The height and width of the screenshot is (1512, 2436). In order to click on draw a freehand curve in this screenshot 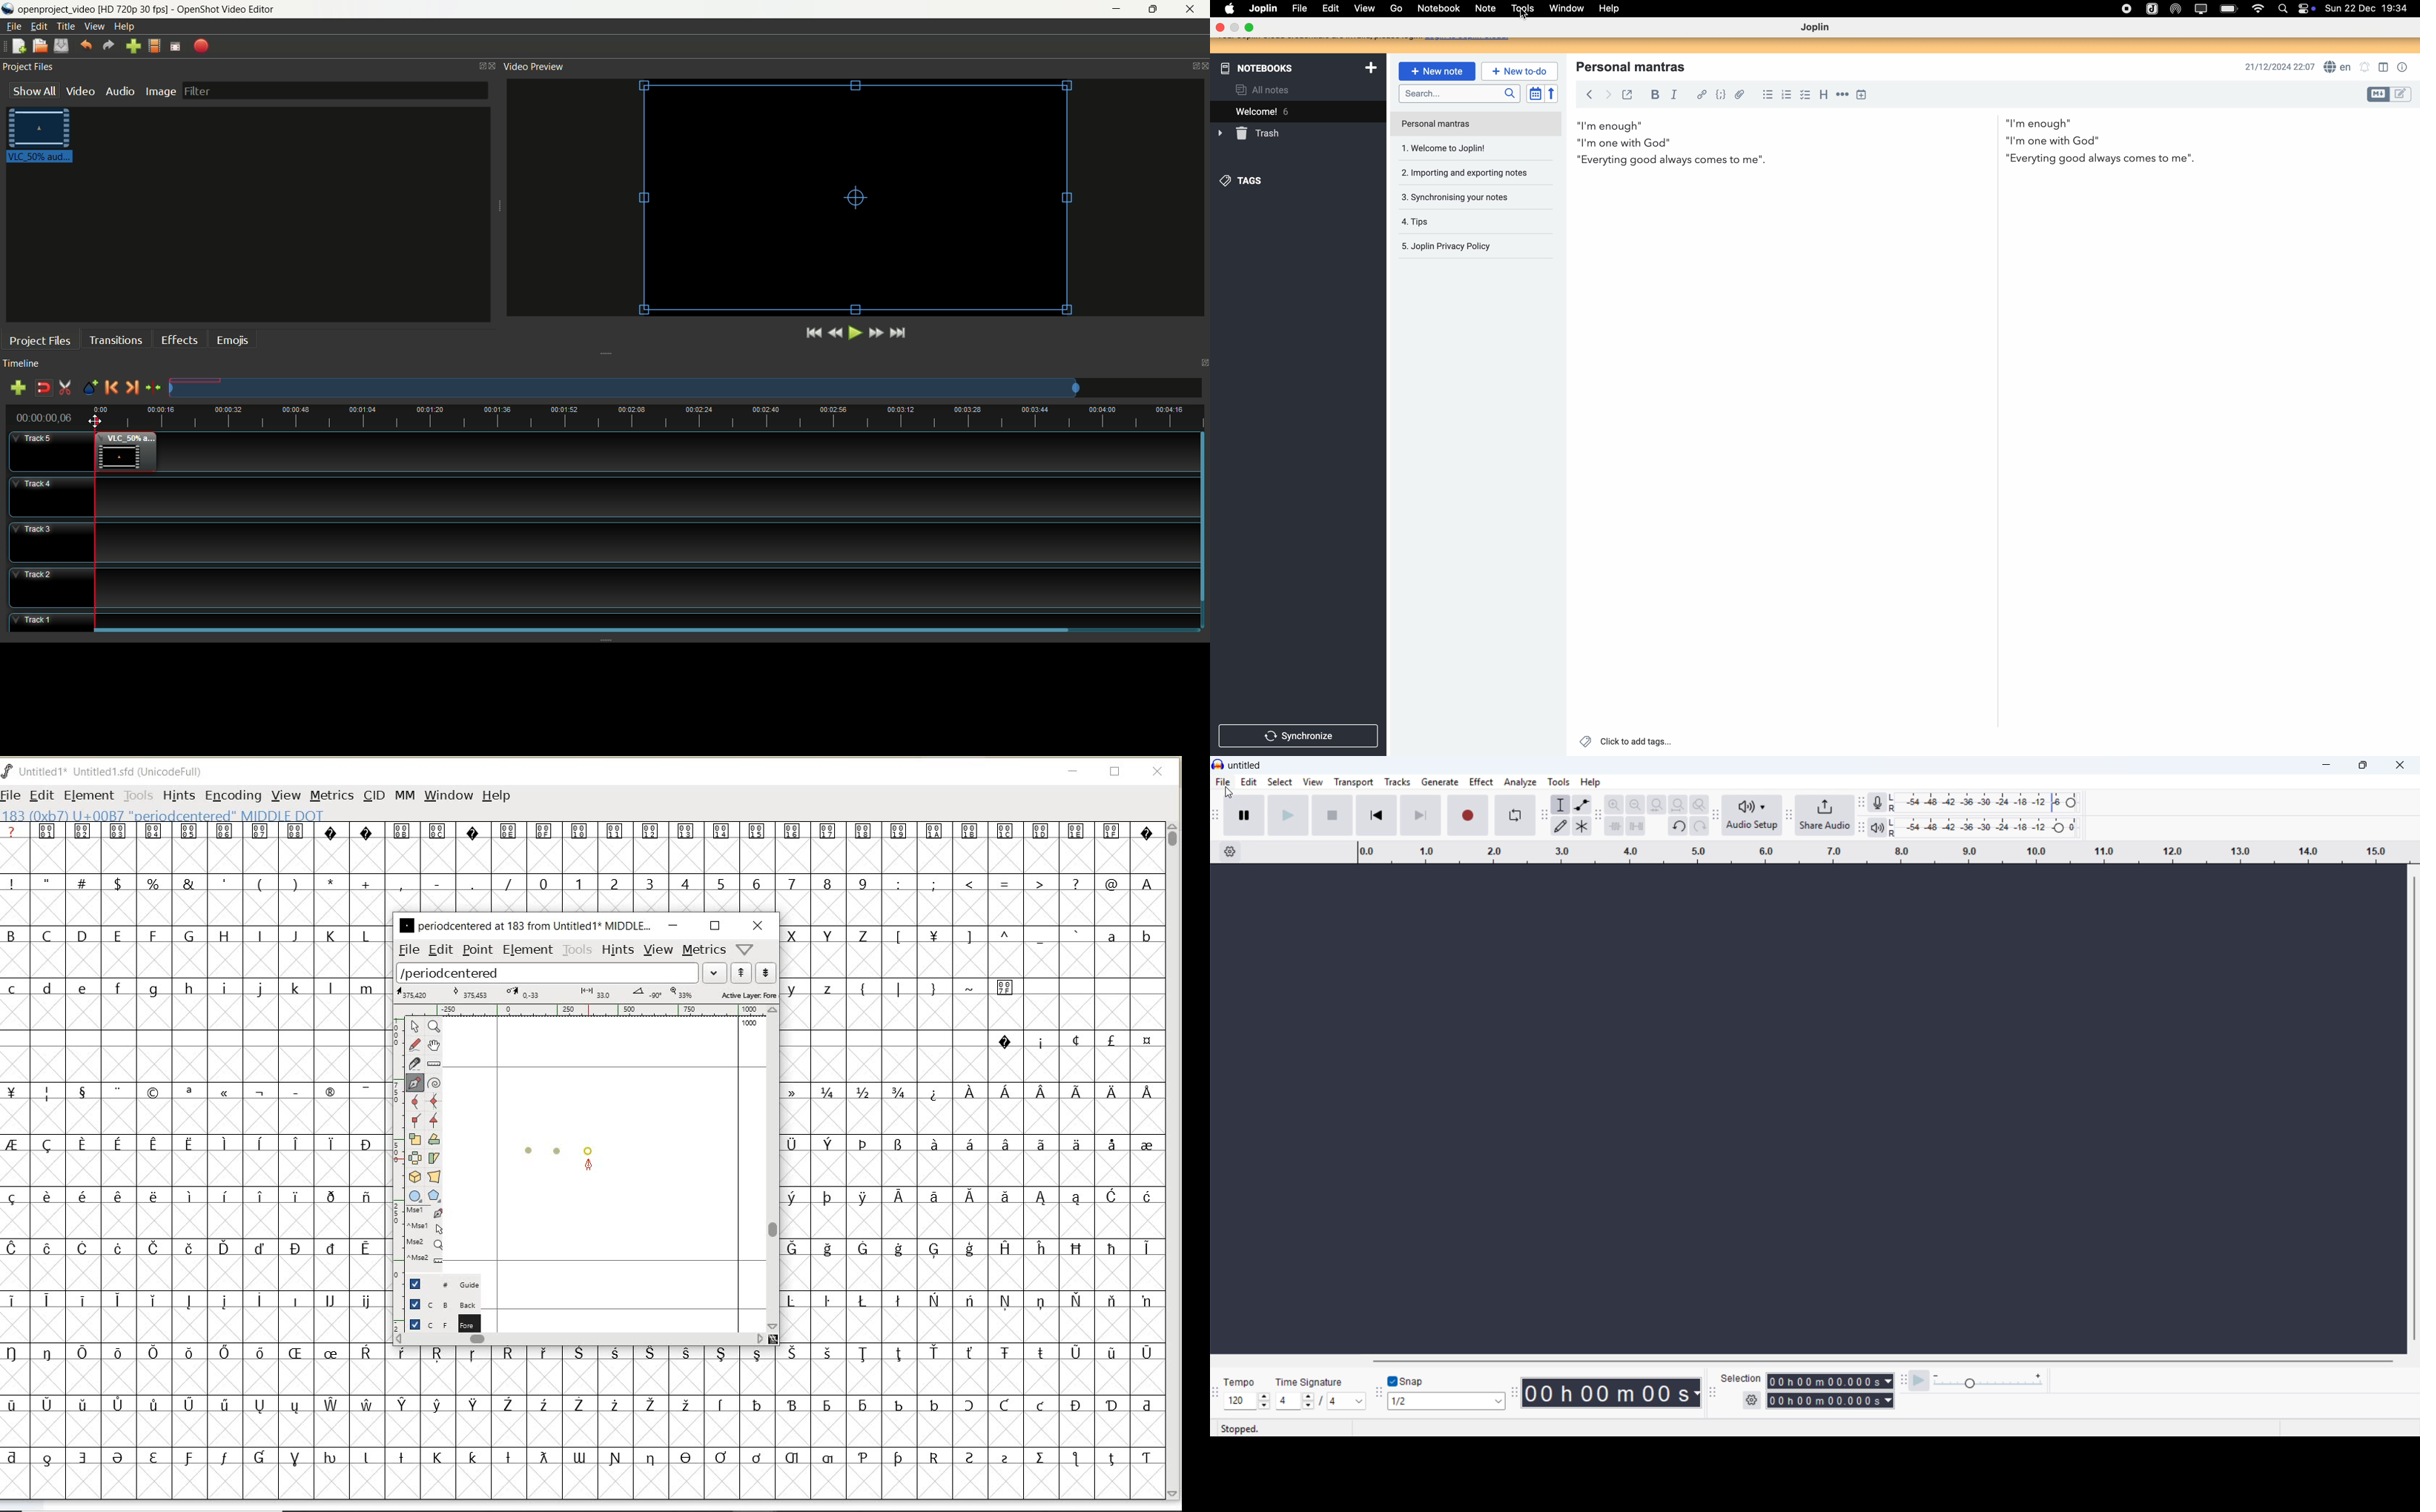, I will do `click(414, 1043)`.